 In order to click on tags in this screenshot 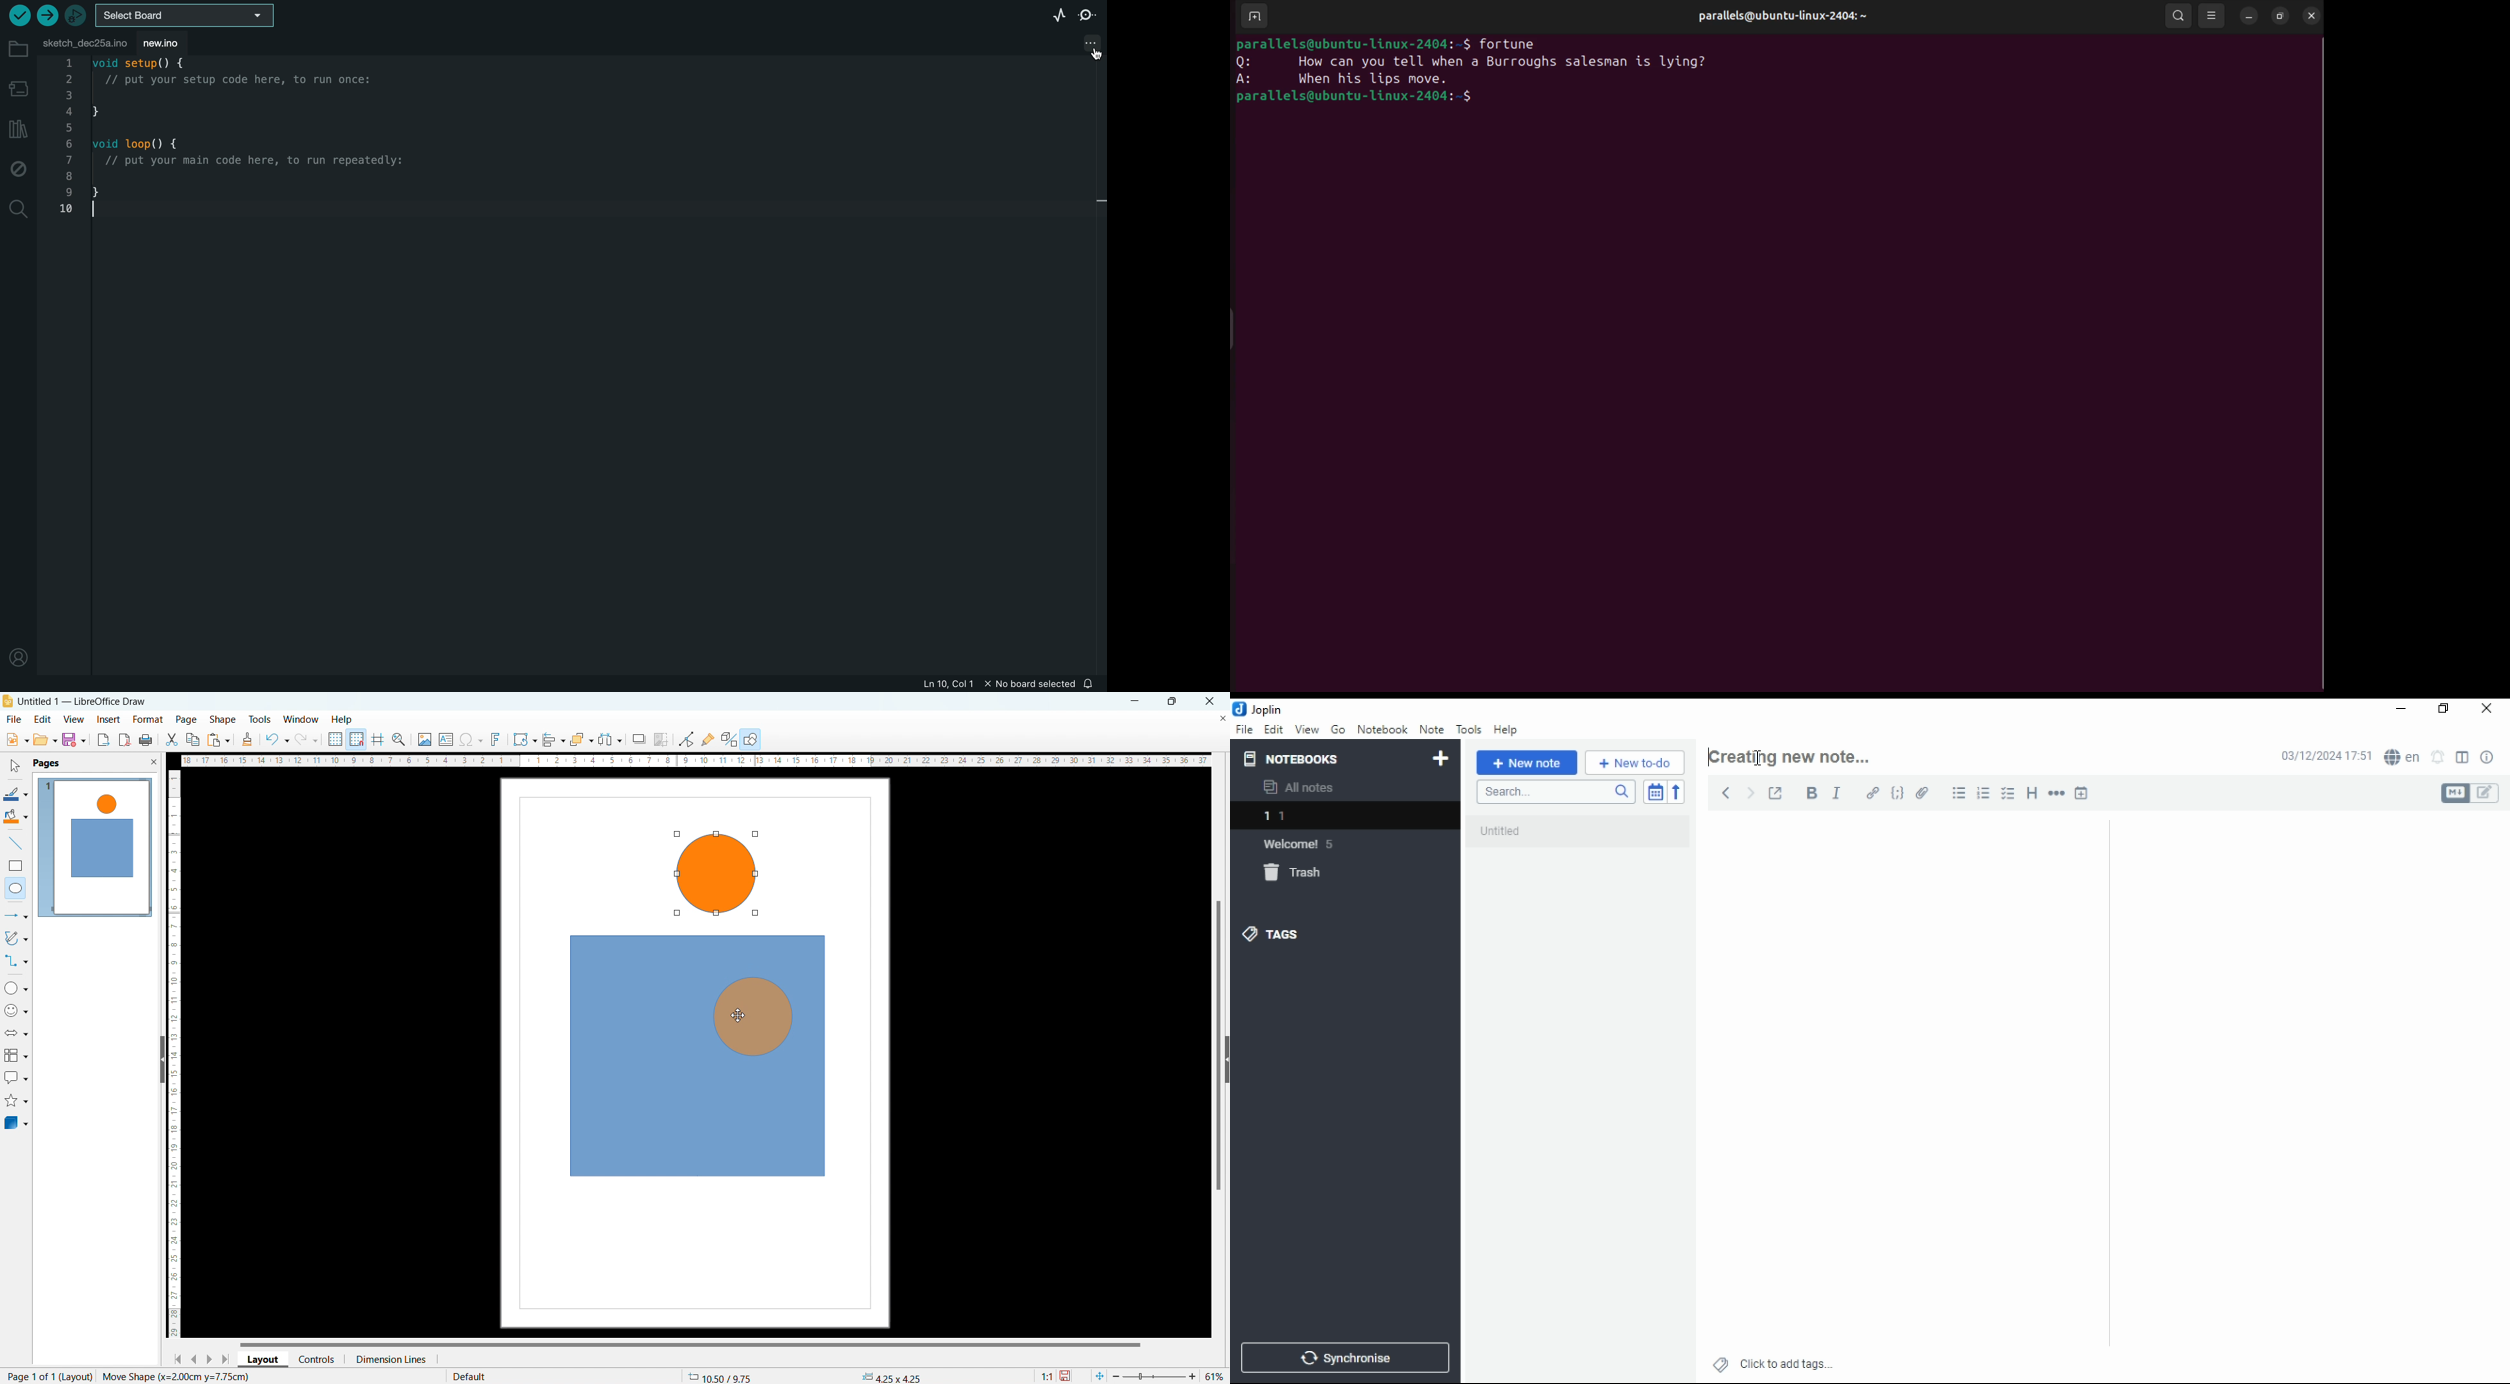, I will do `click(1285, 934)`.